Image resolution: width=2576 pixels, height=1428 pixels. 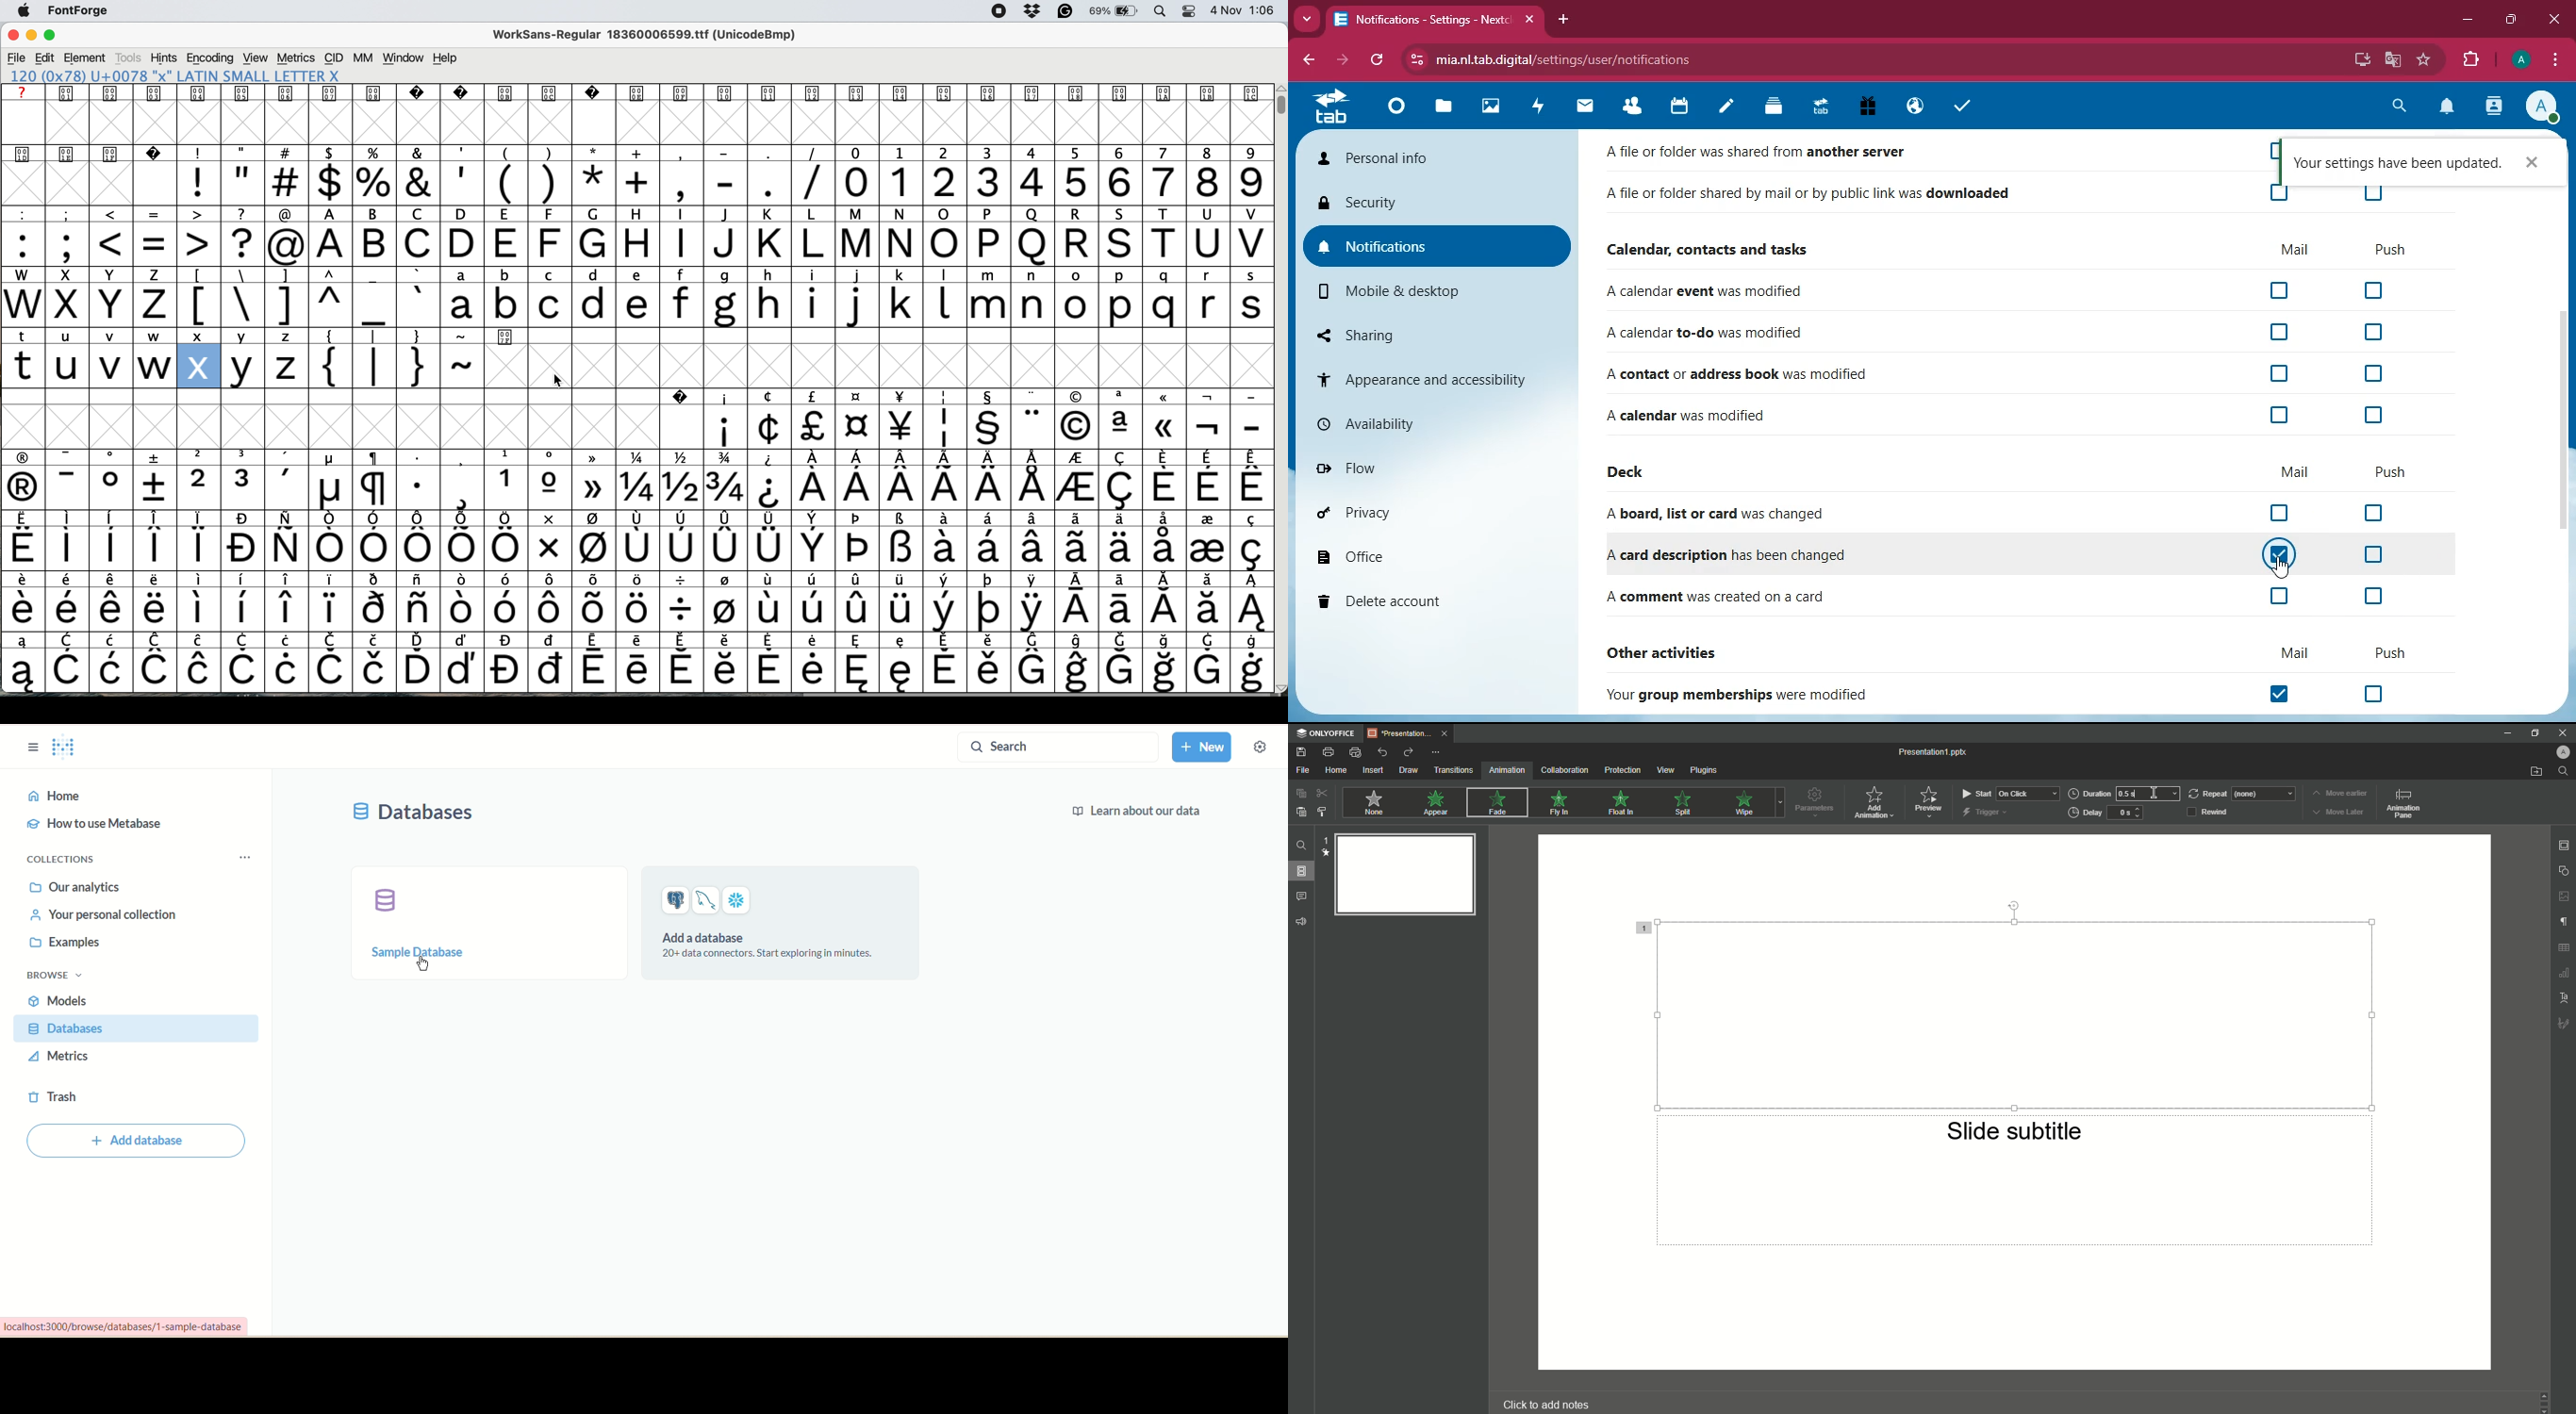 What do you see at coordinates (2275, 373) in the screenshot?
I see `off` at bounding box center [2275, 373].